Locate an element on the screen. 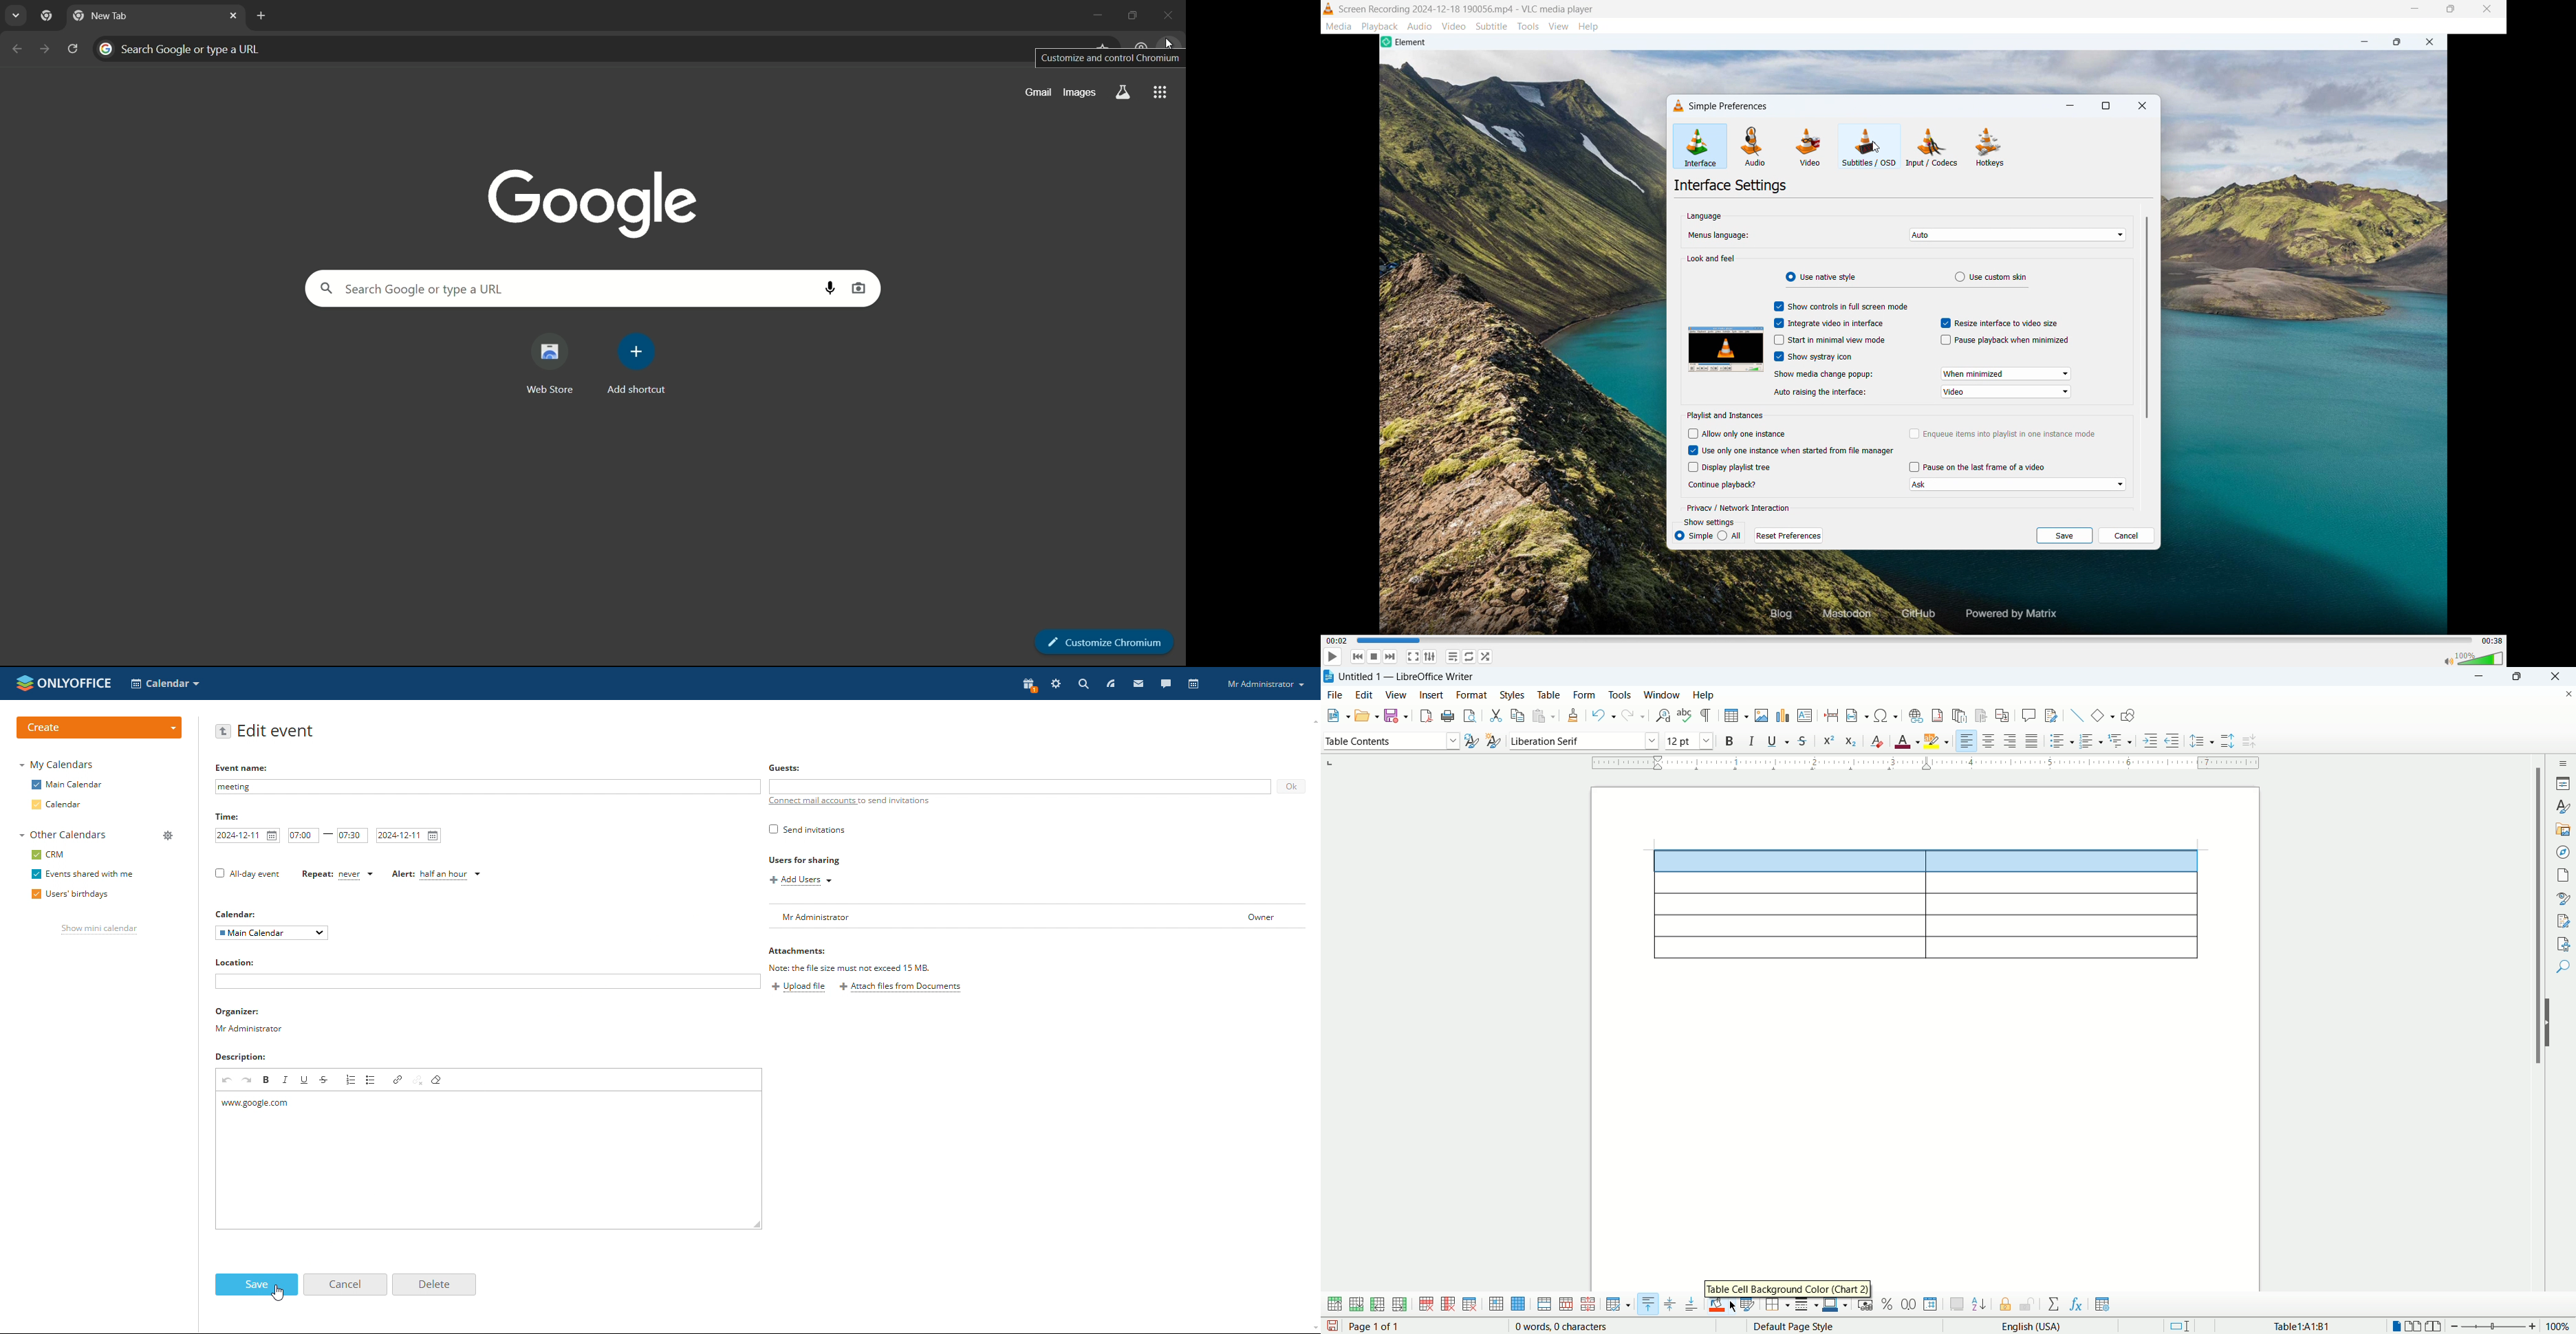 This screenshot has width=2576, height=1344. start time is located at coordinates (248, 835).